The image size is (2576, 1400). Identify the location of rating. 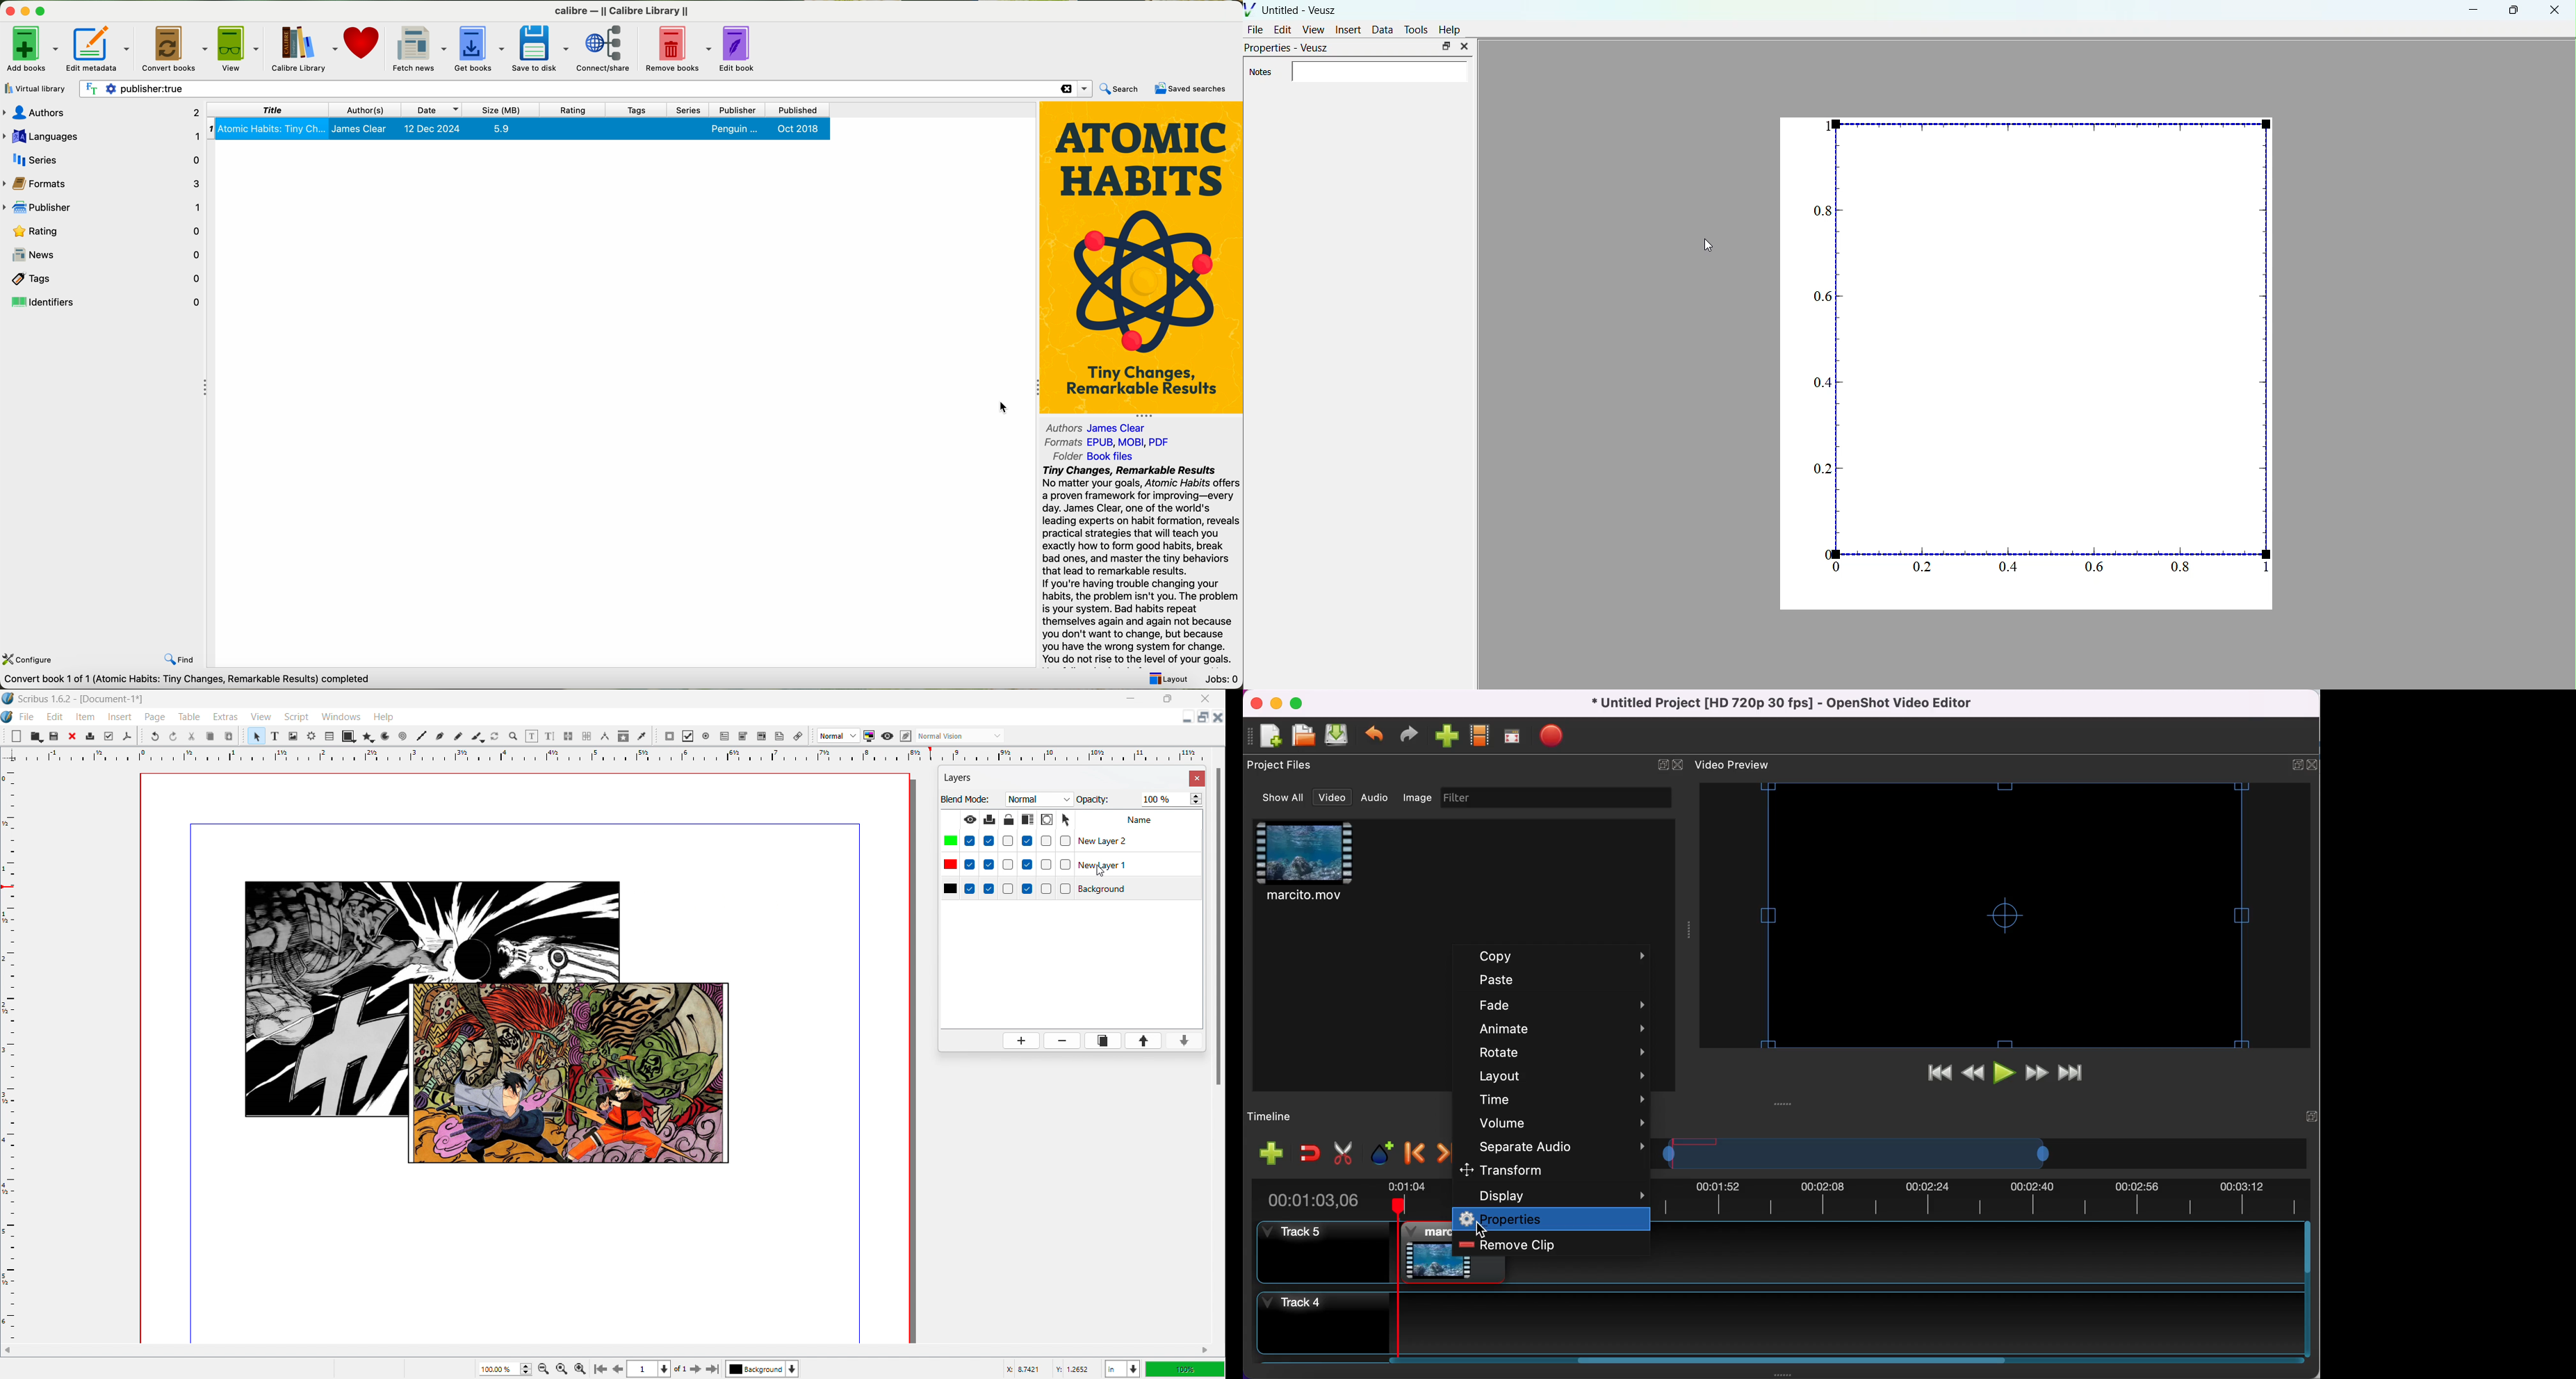
(106, 230).